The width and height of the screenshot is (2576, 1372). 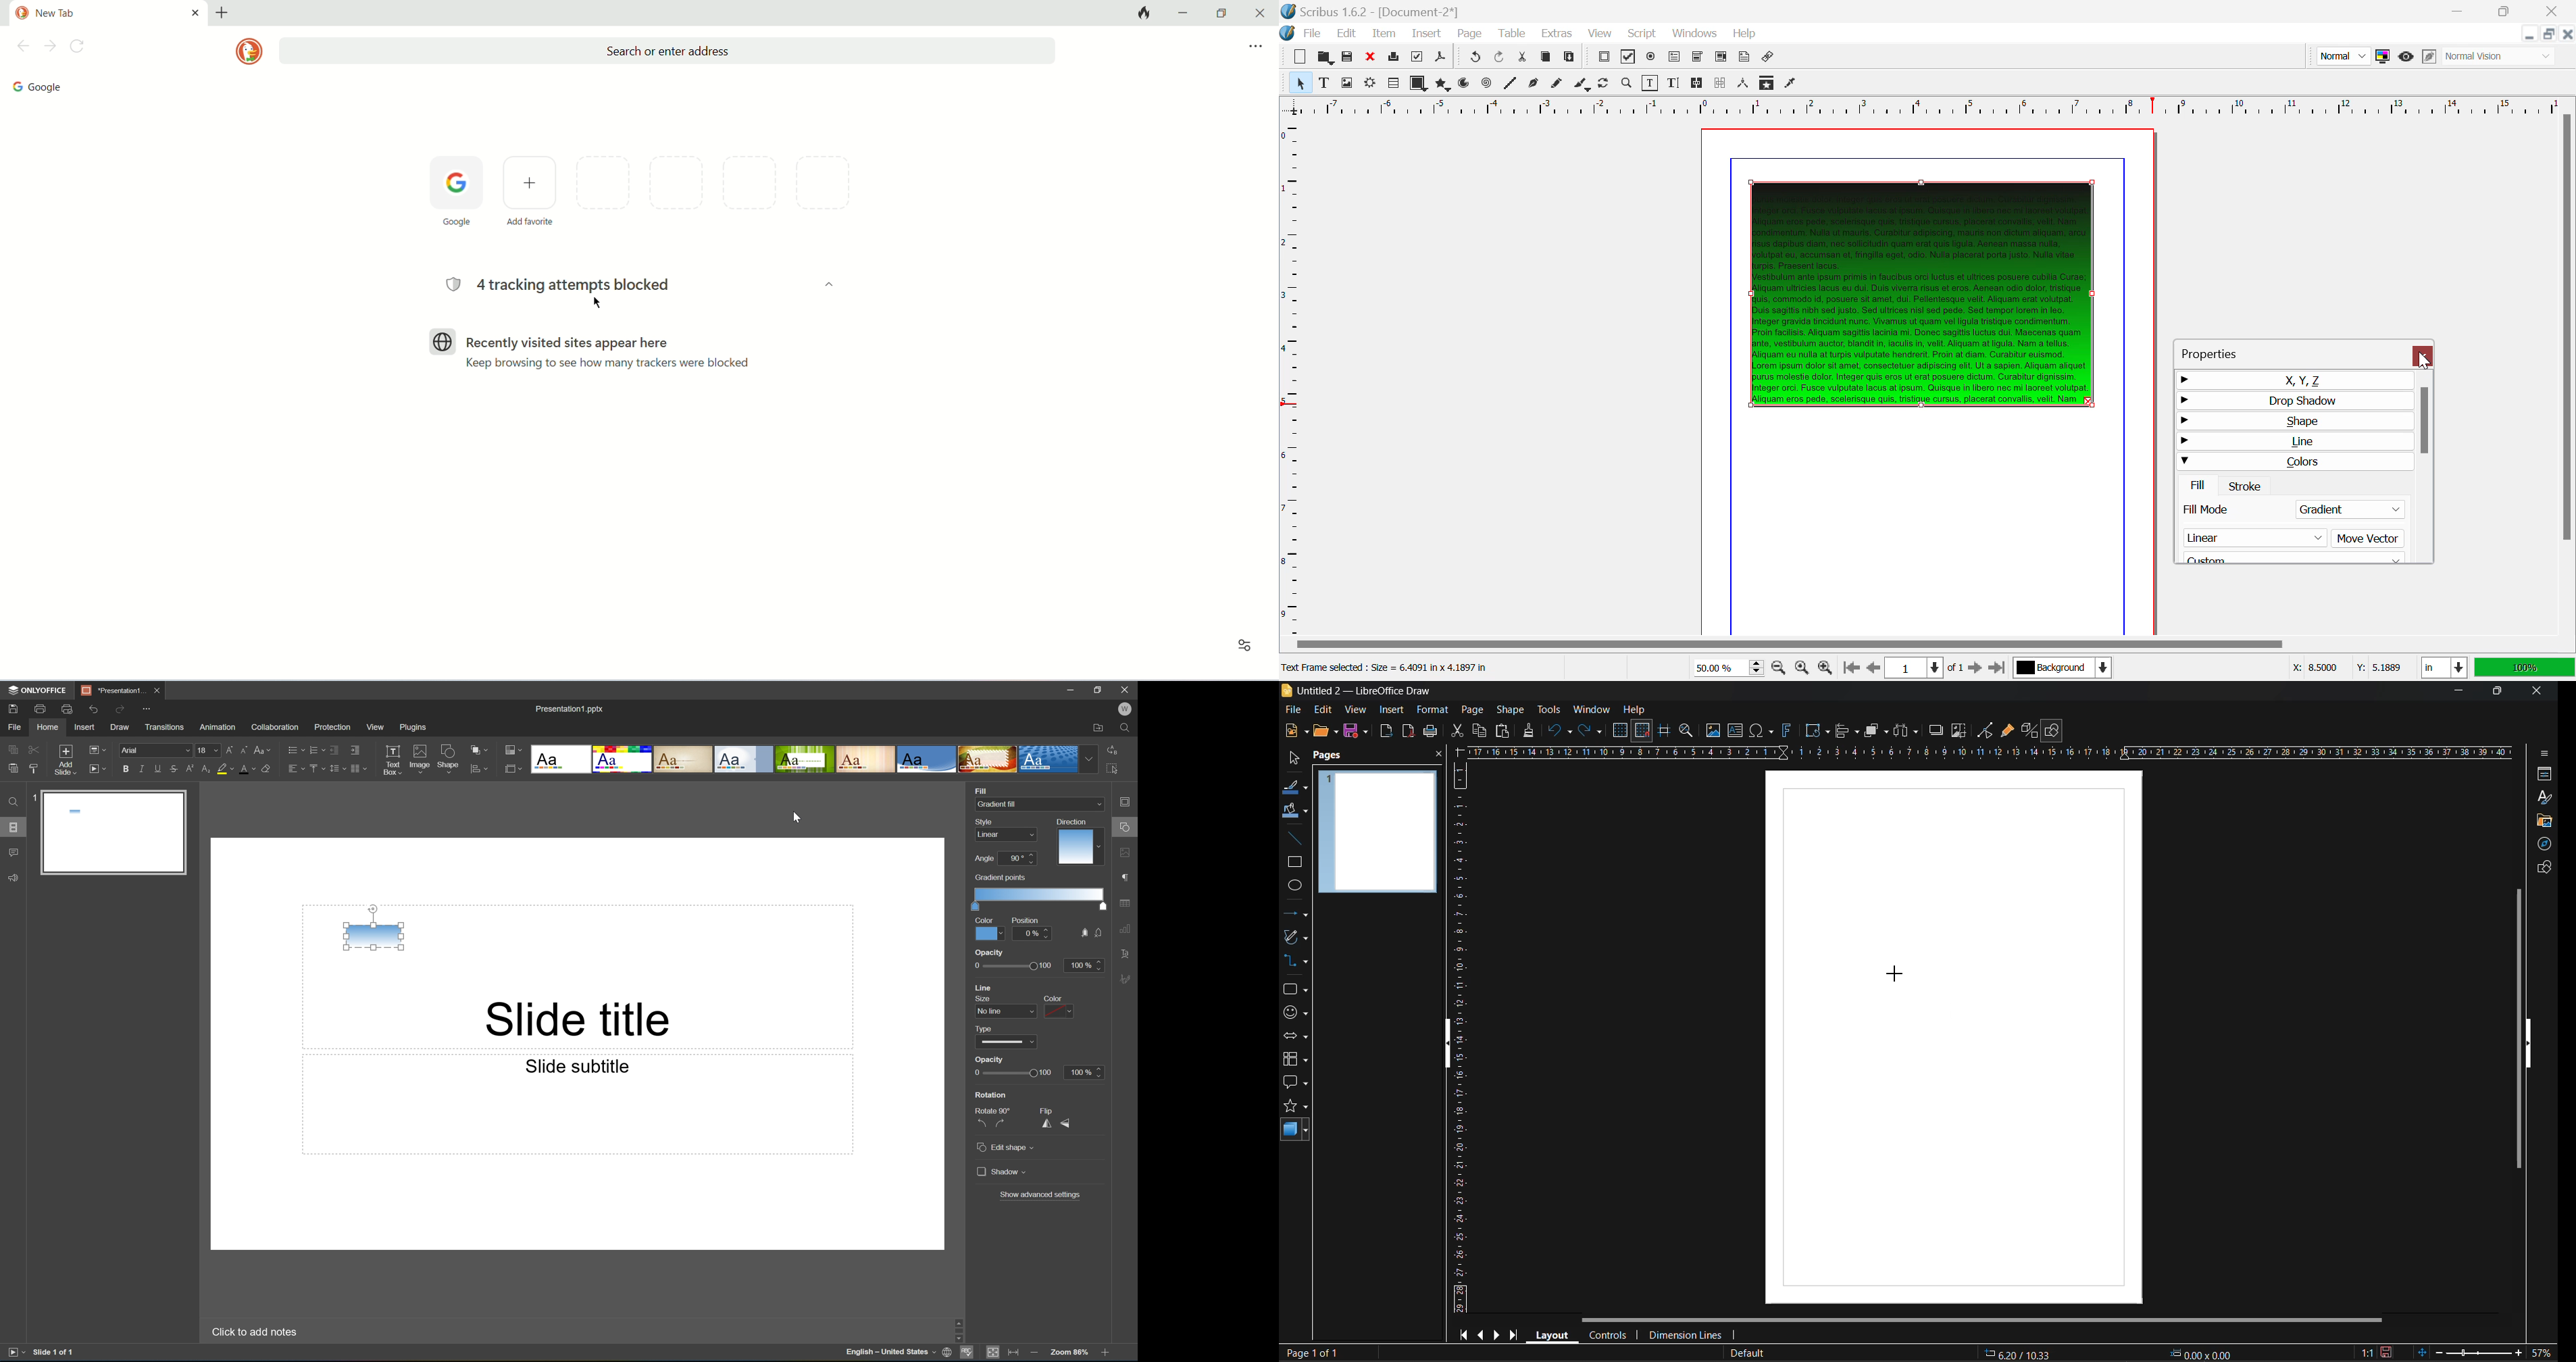 I want to click on Pdf Text Fields, so click(x=1675, y=57).